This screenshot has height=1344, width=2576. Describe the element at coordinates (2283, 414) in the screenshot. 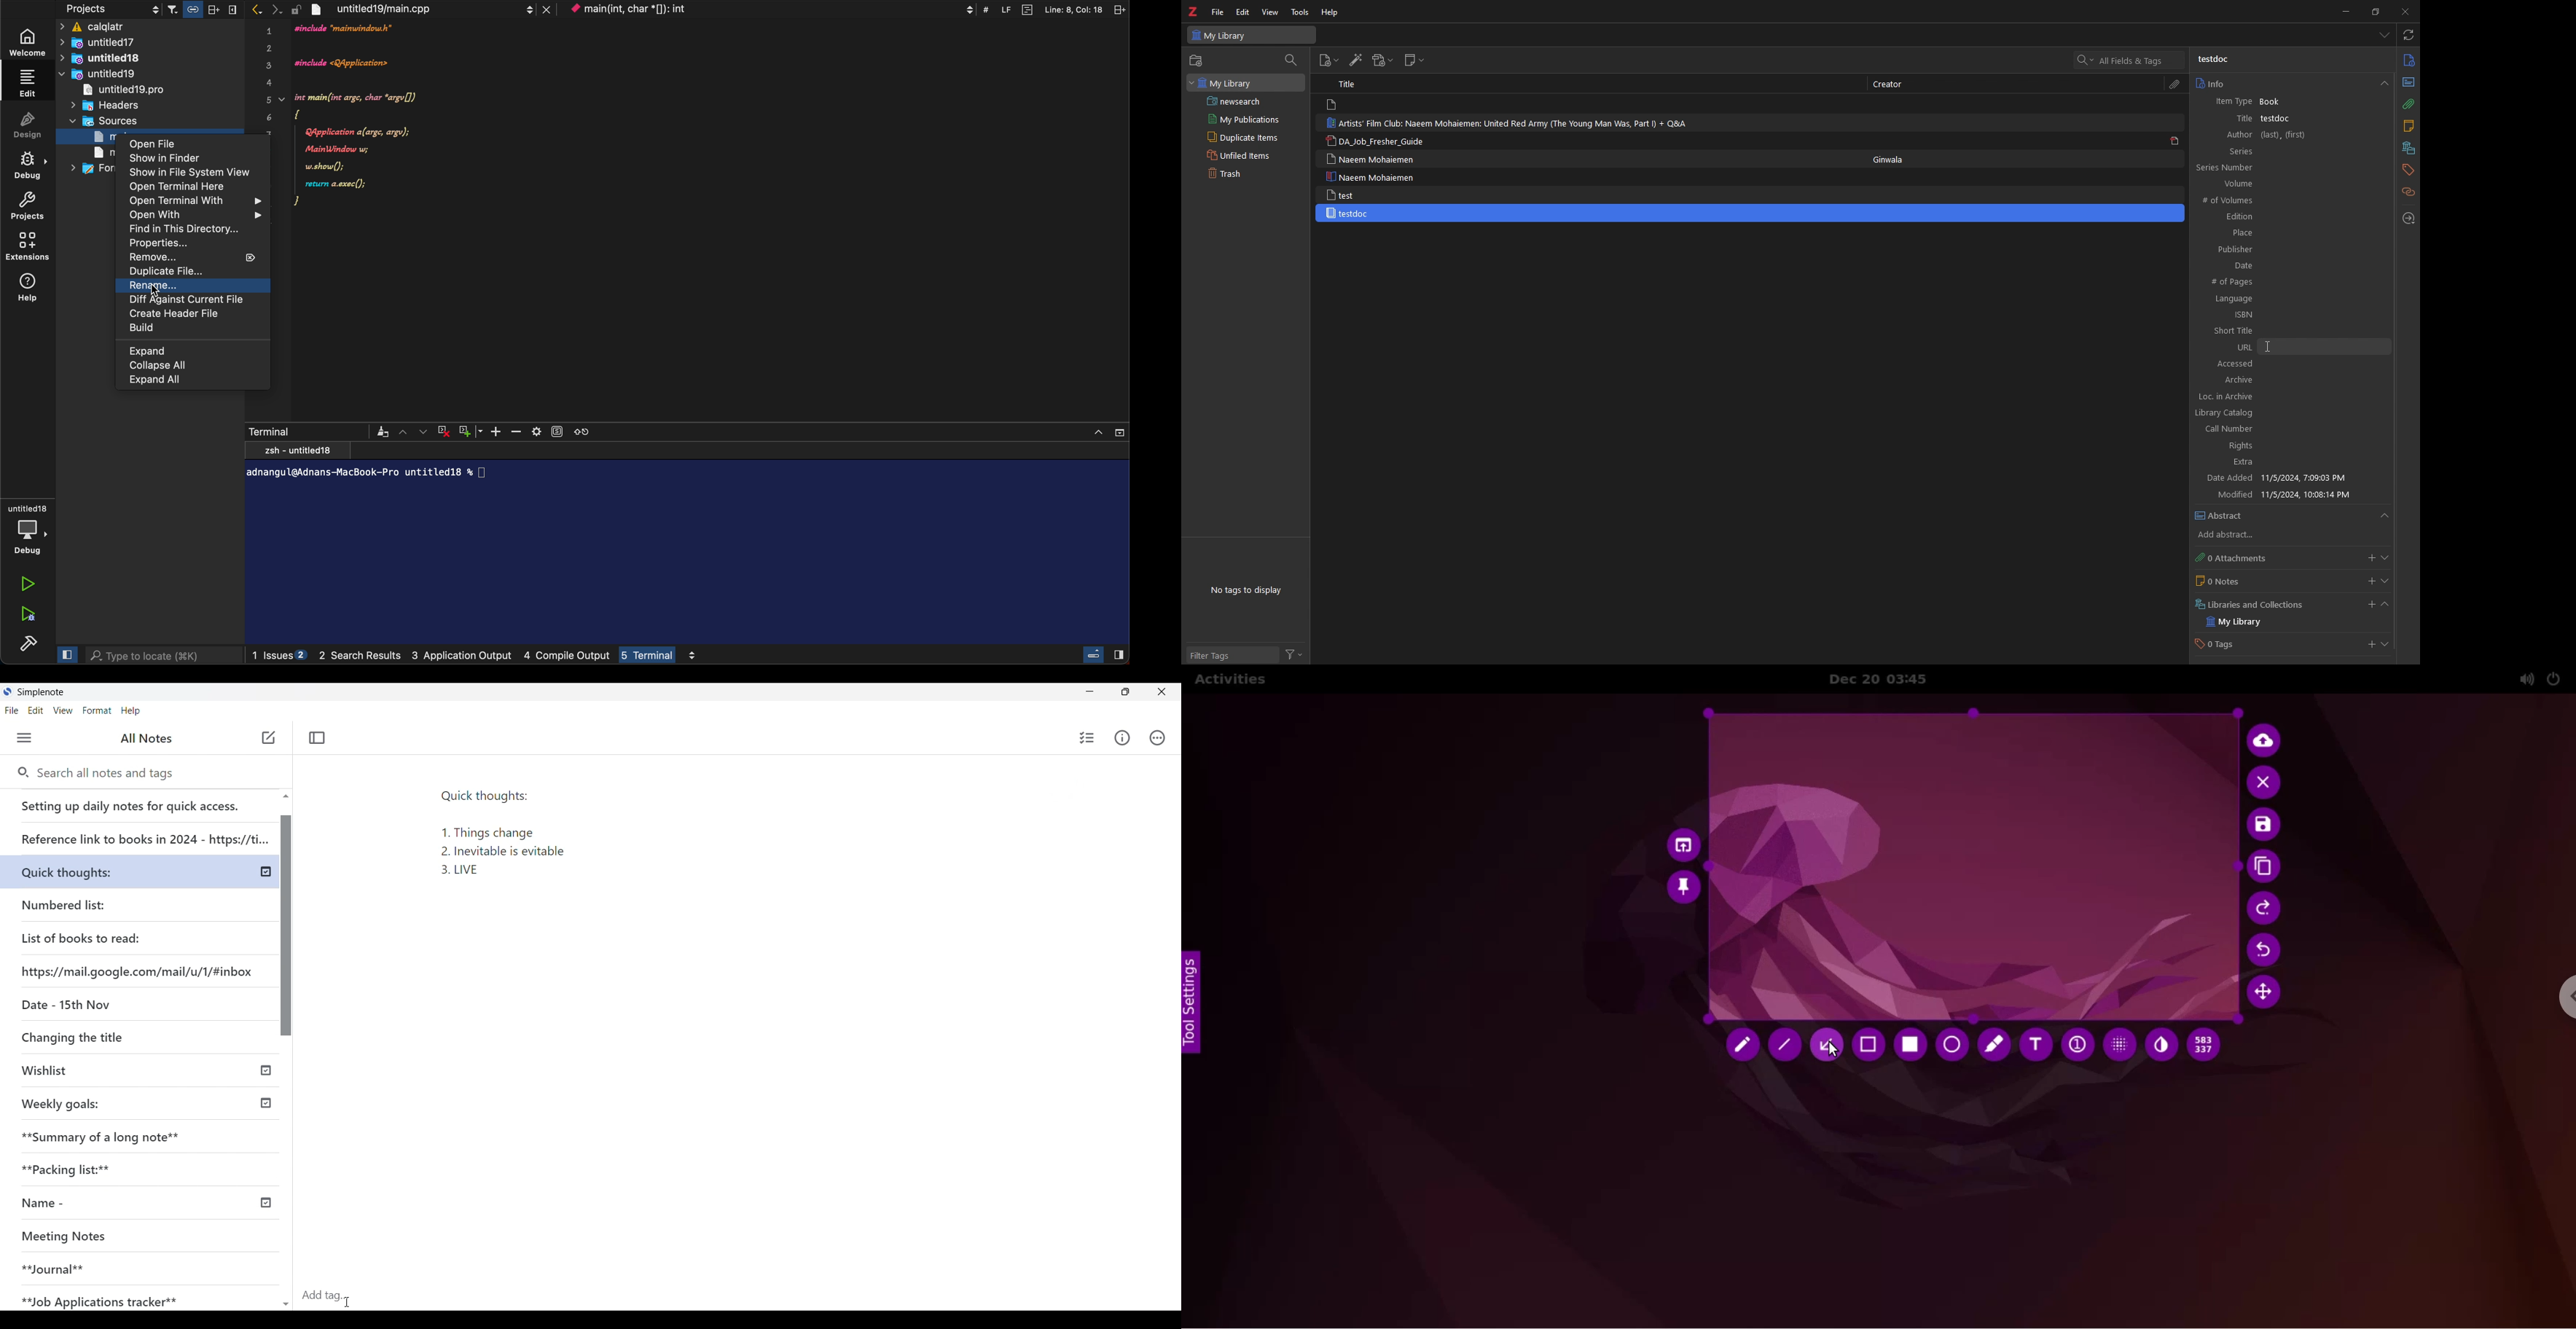

I see `Library catalog` at that location.